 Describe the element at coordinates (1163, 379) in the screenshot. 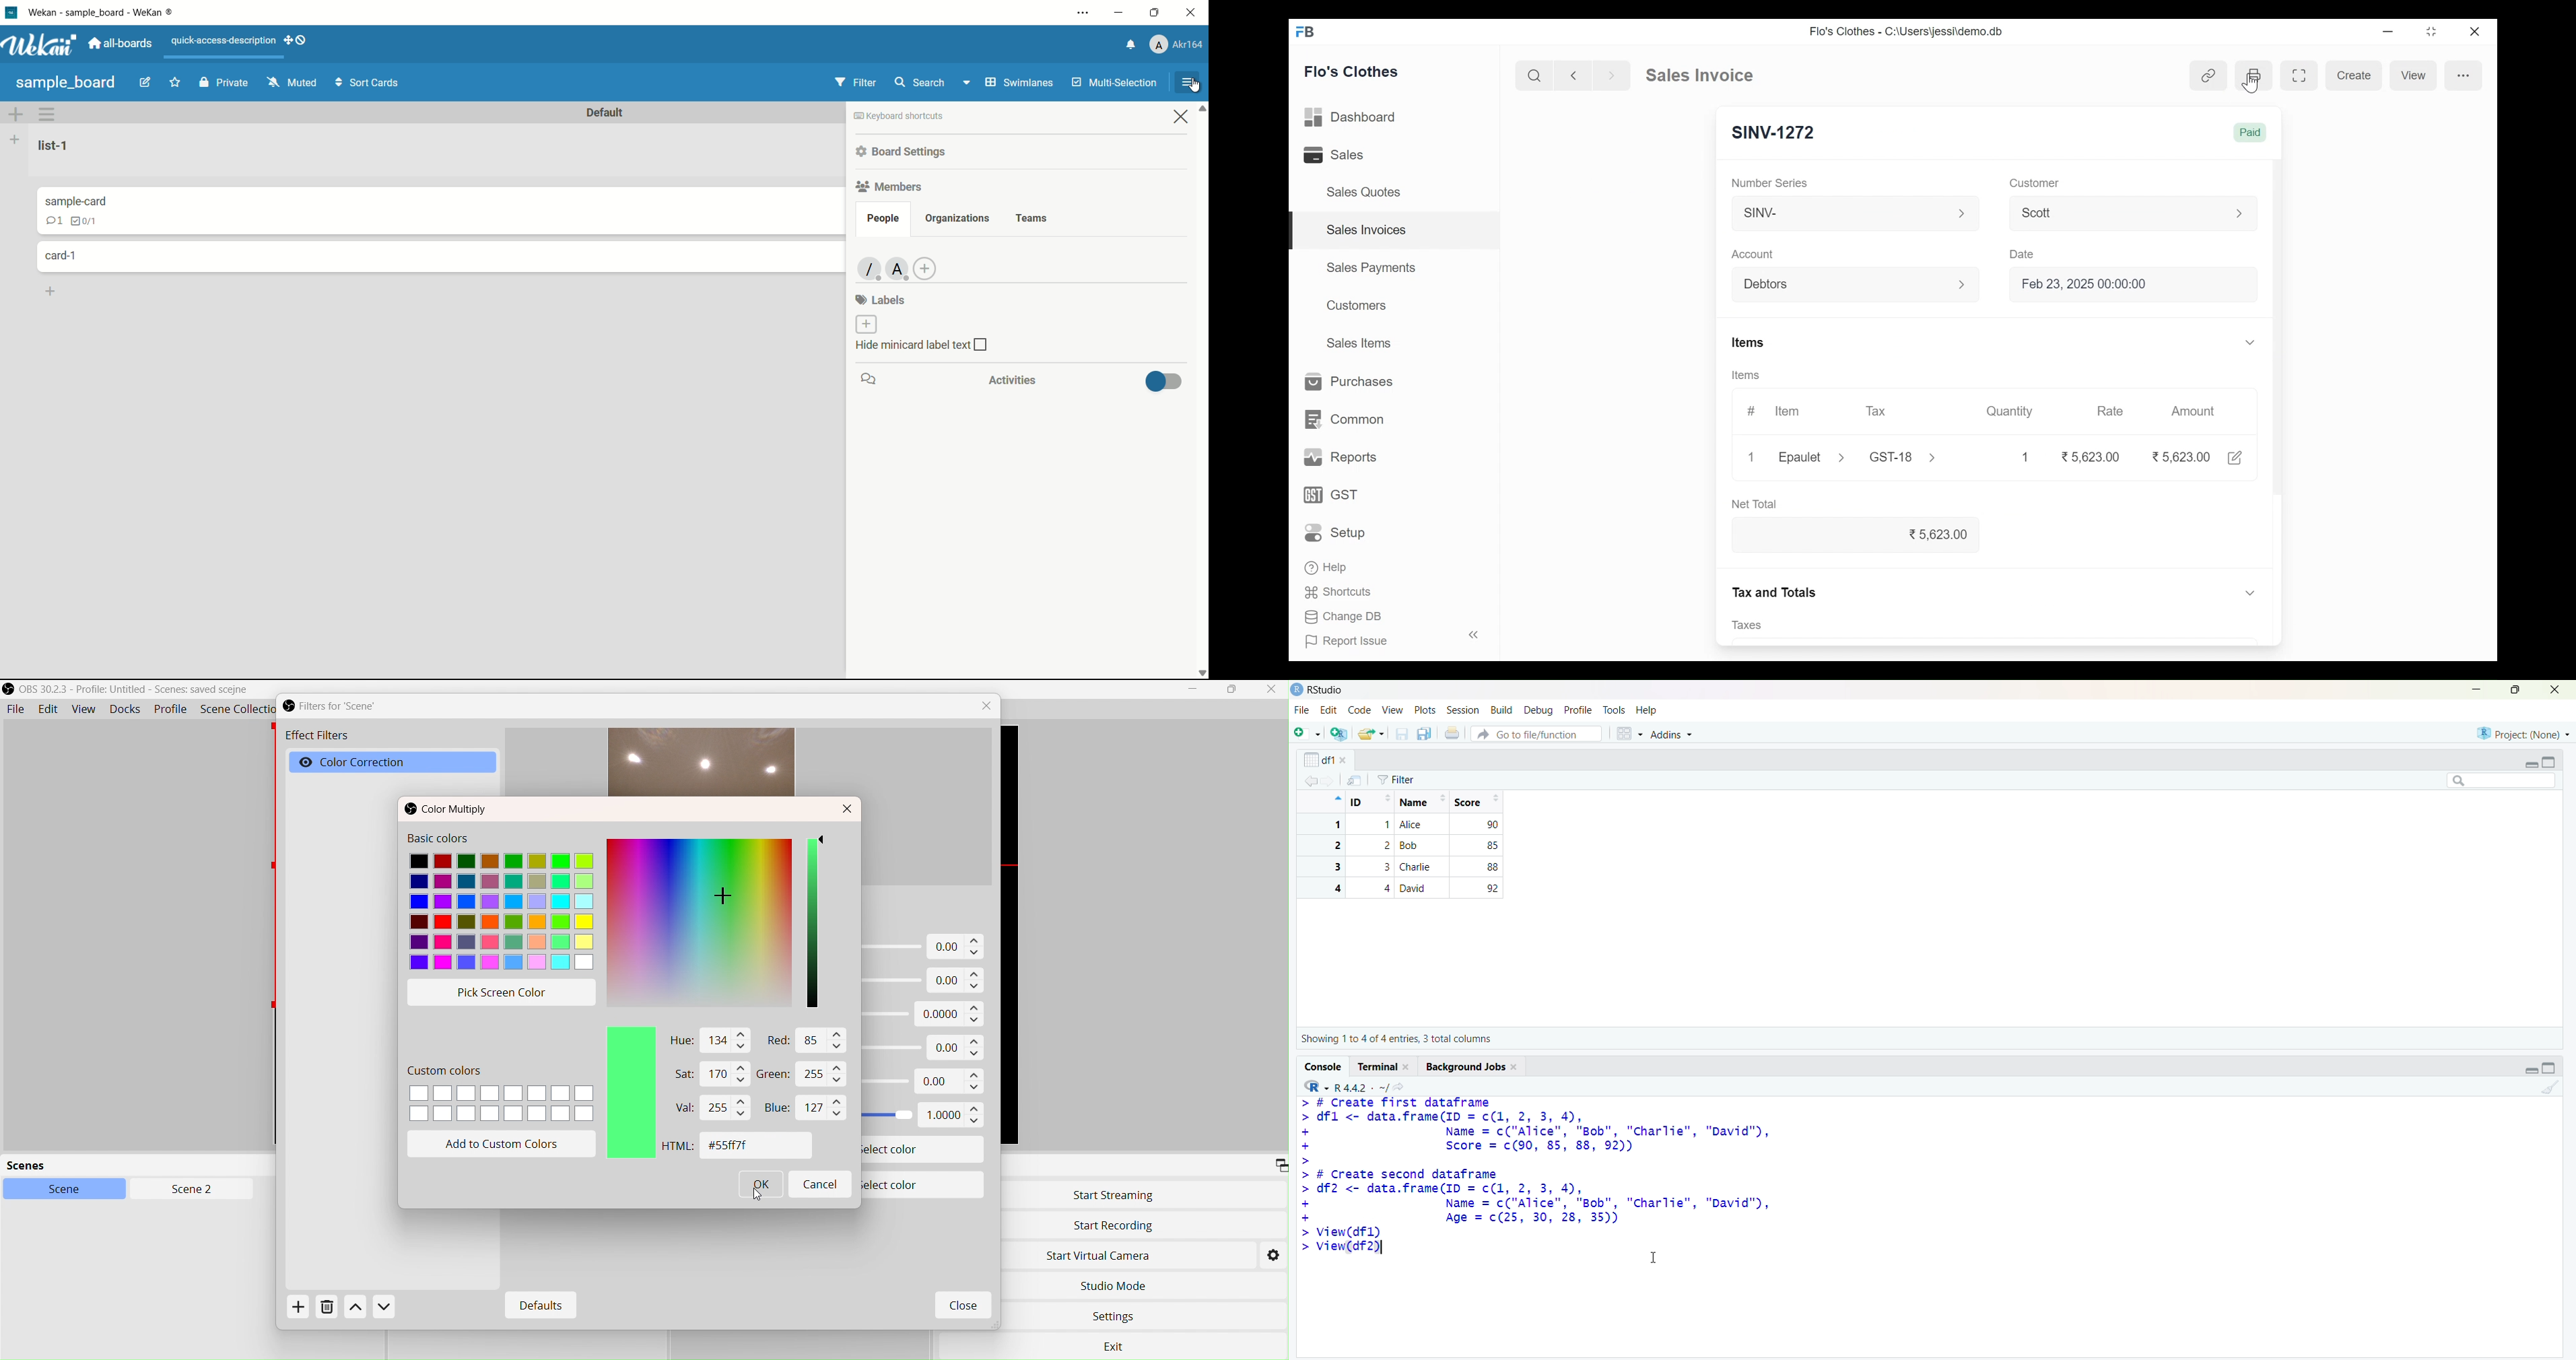

I see `toggle button` at that location.